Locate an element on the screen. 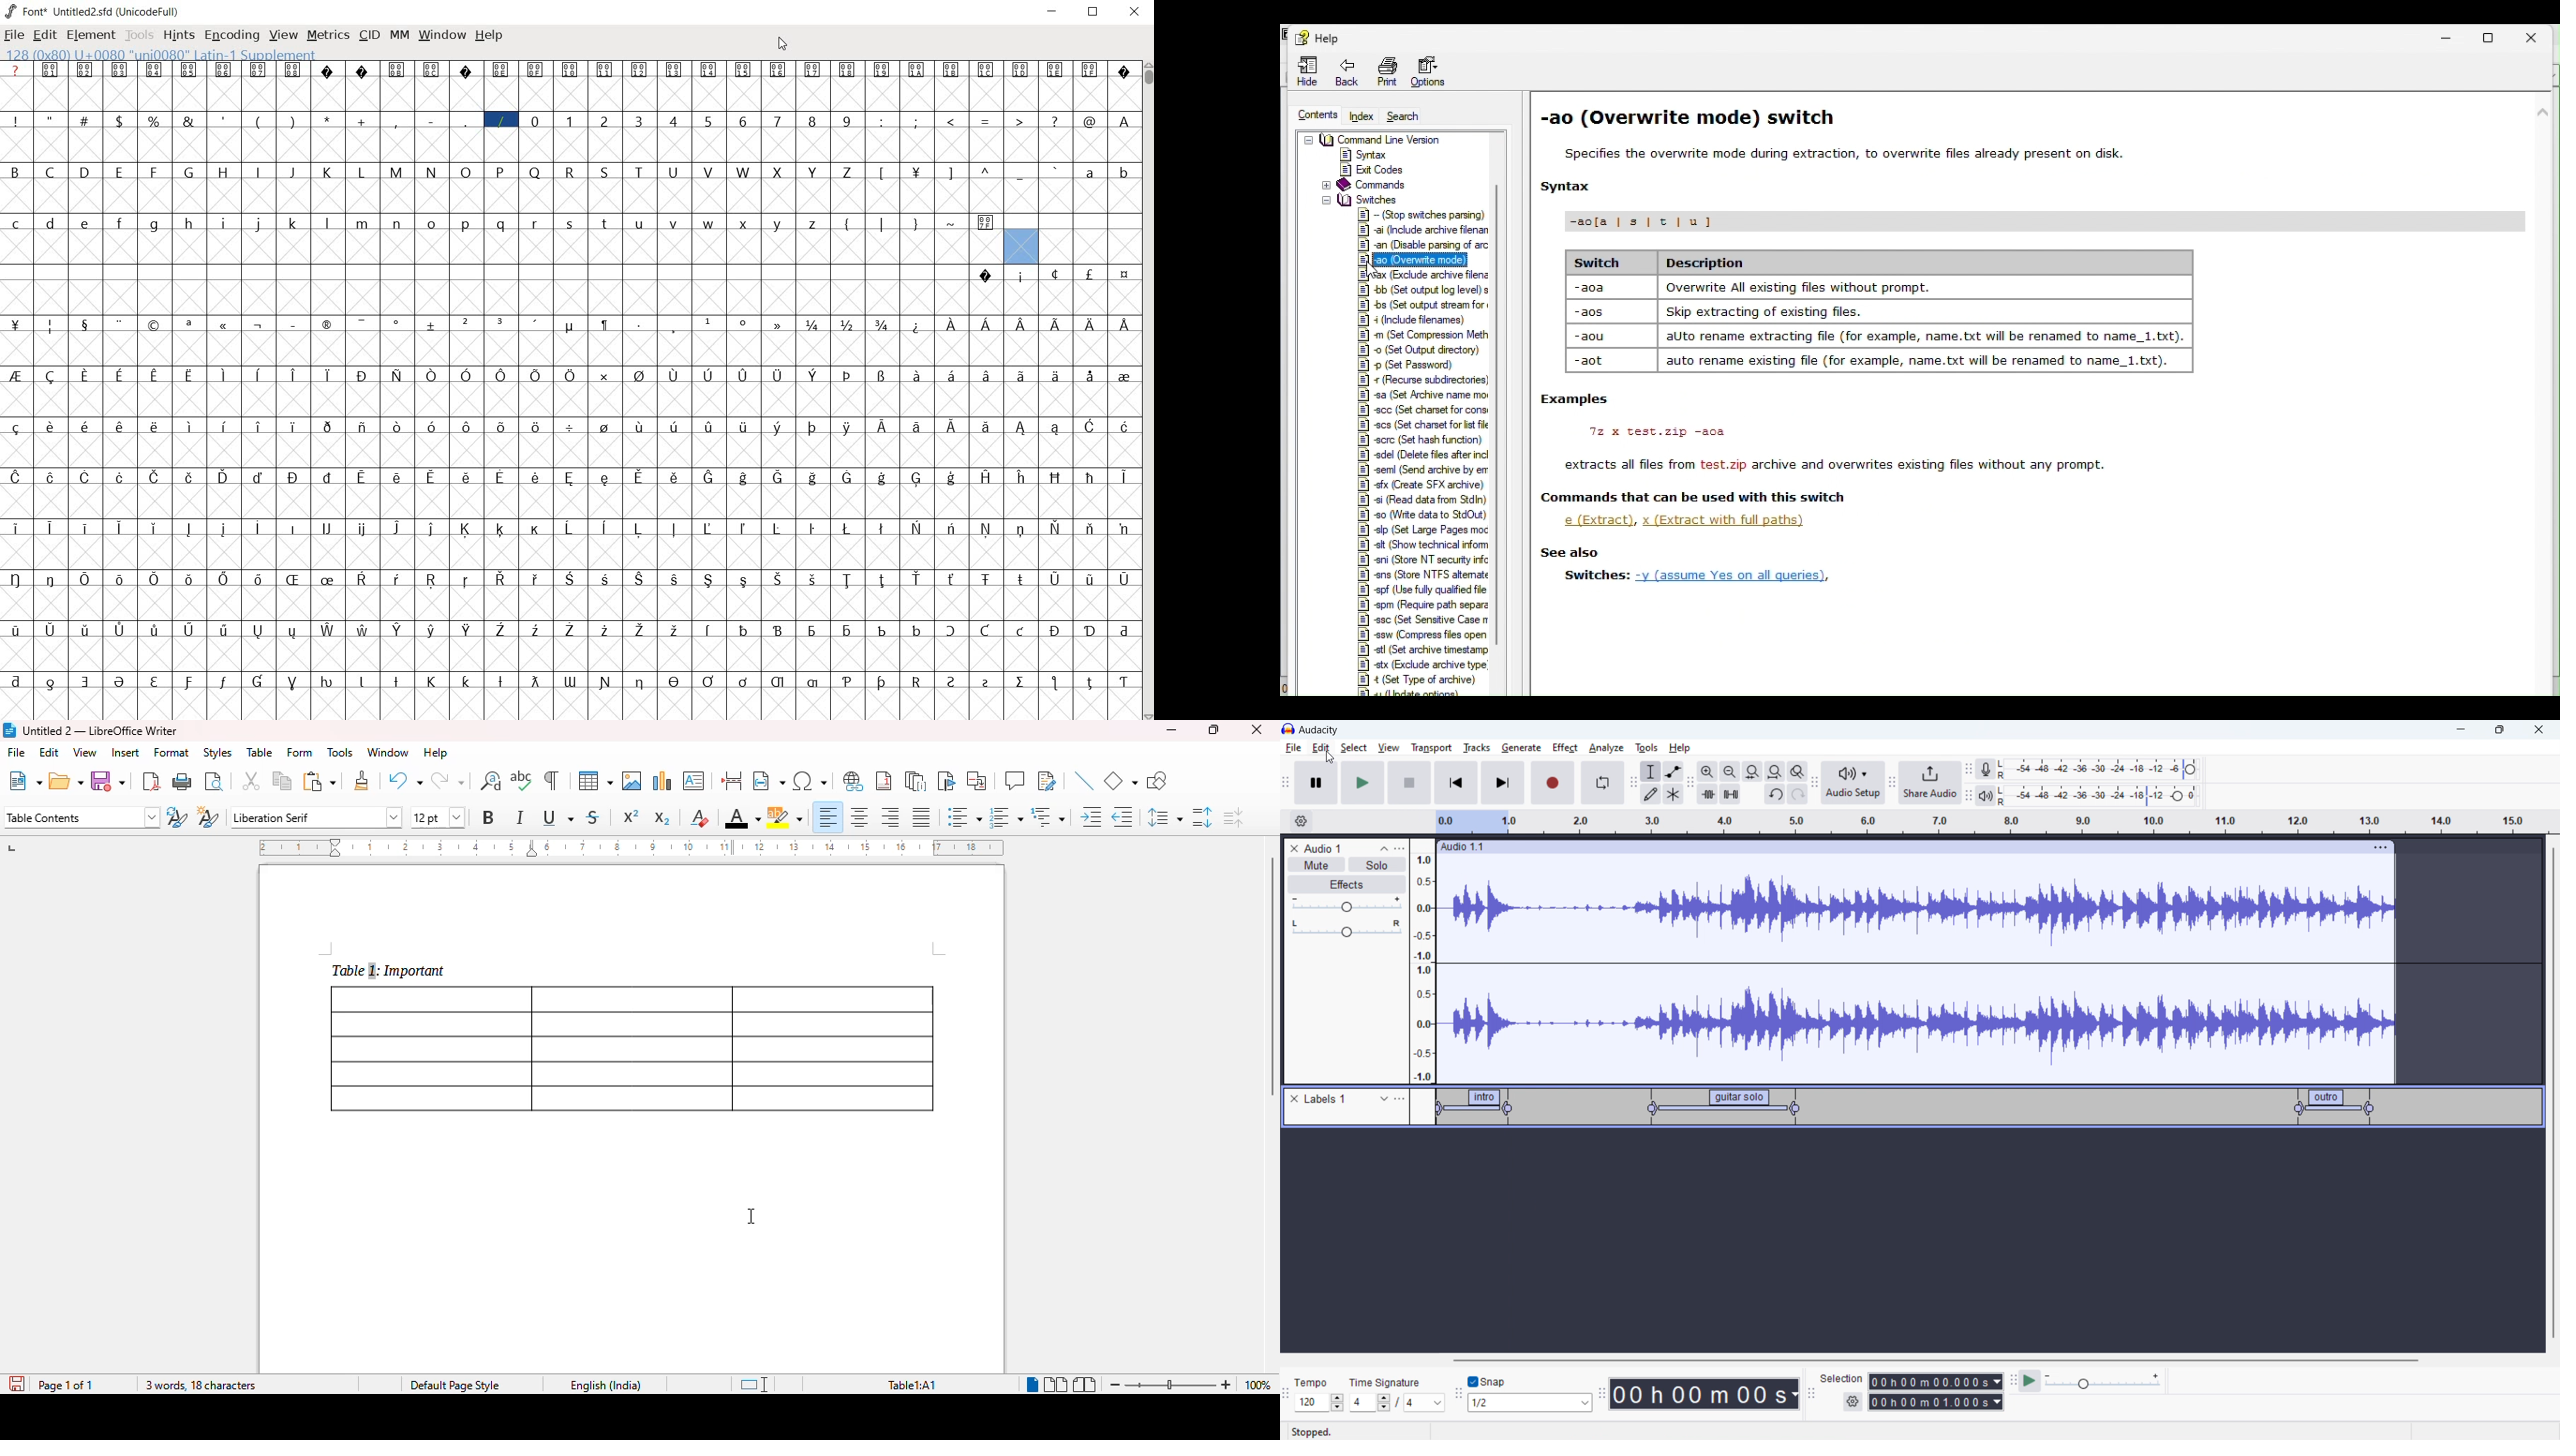  page style is located at coordinates (455, 1385).